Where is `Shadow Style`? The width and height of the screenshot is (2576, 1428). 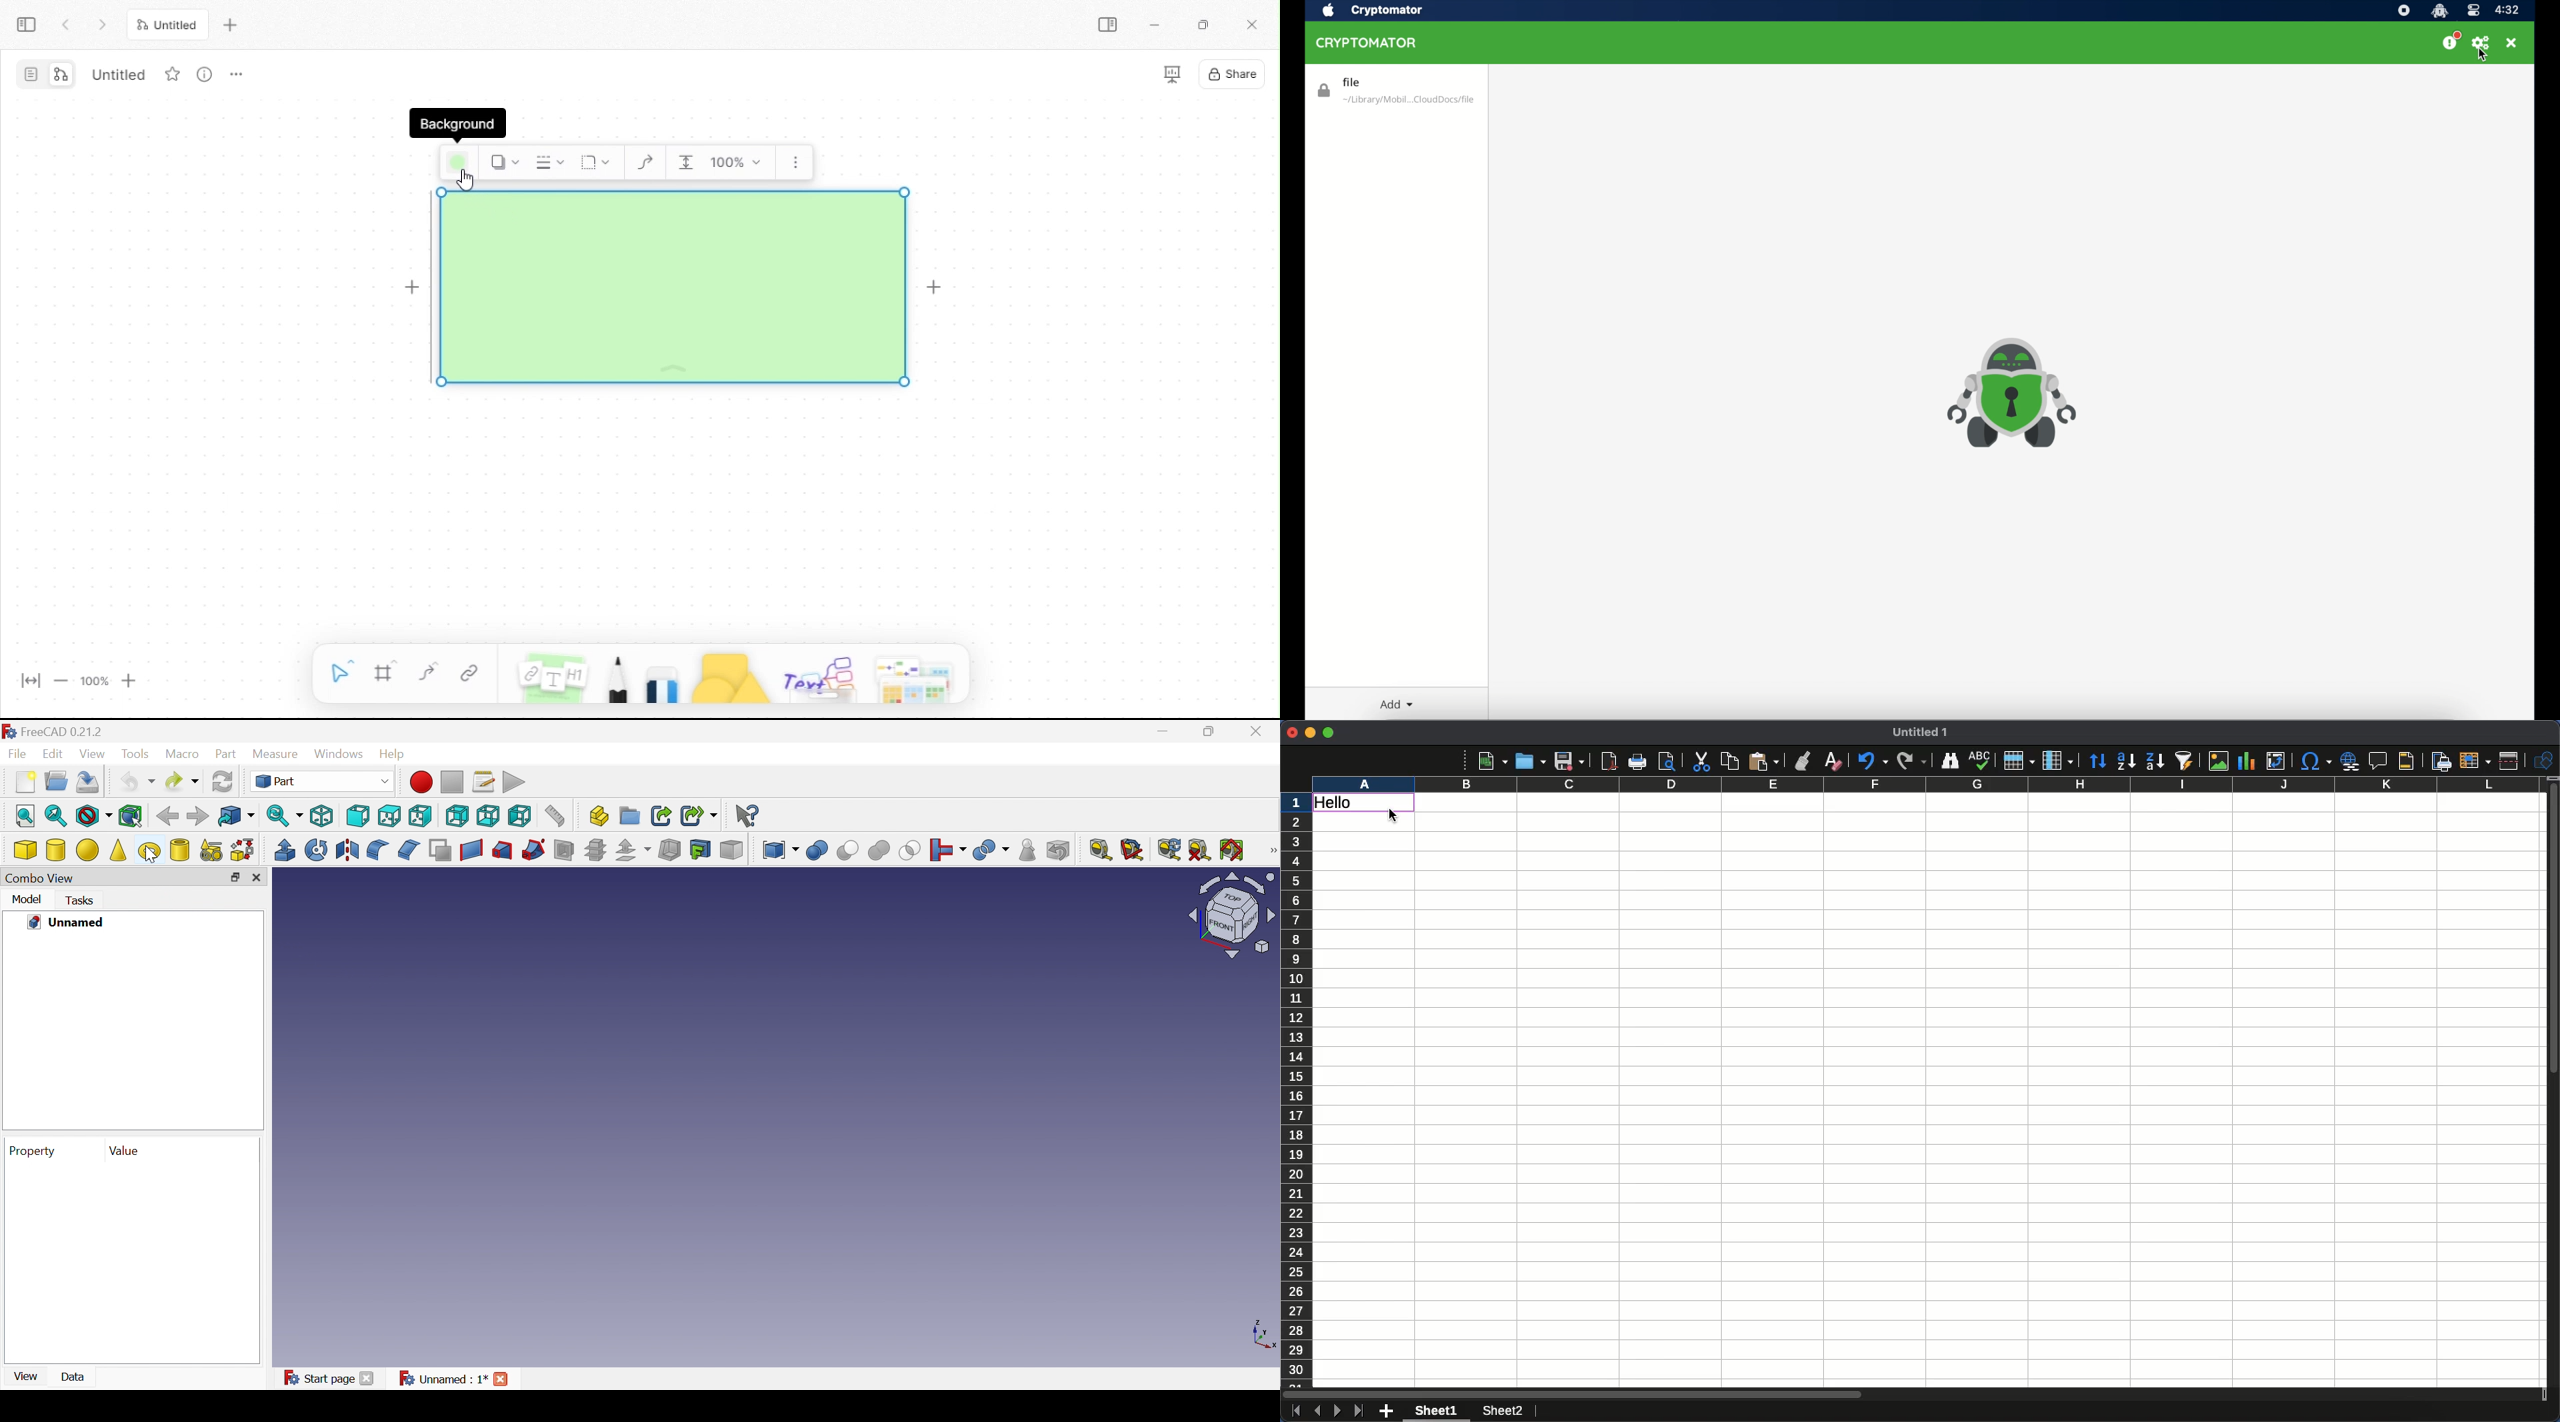 Shadow Style is located at coordinates (503, 162).